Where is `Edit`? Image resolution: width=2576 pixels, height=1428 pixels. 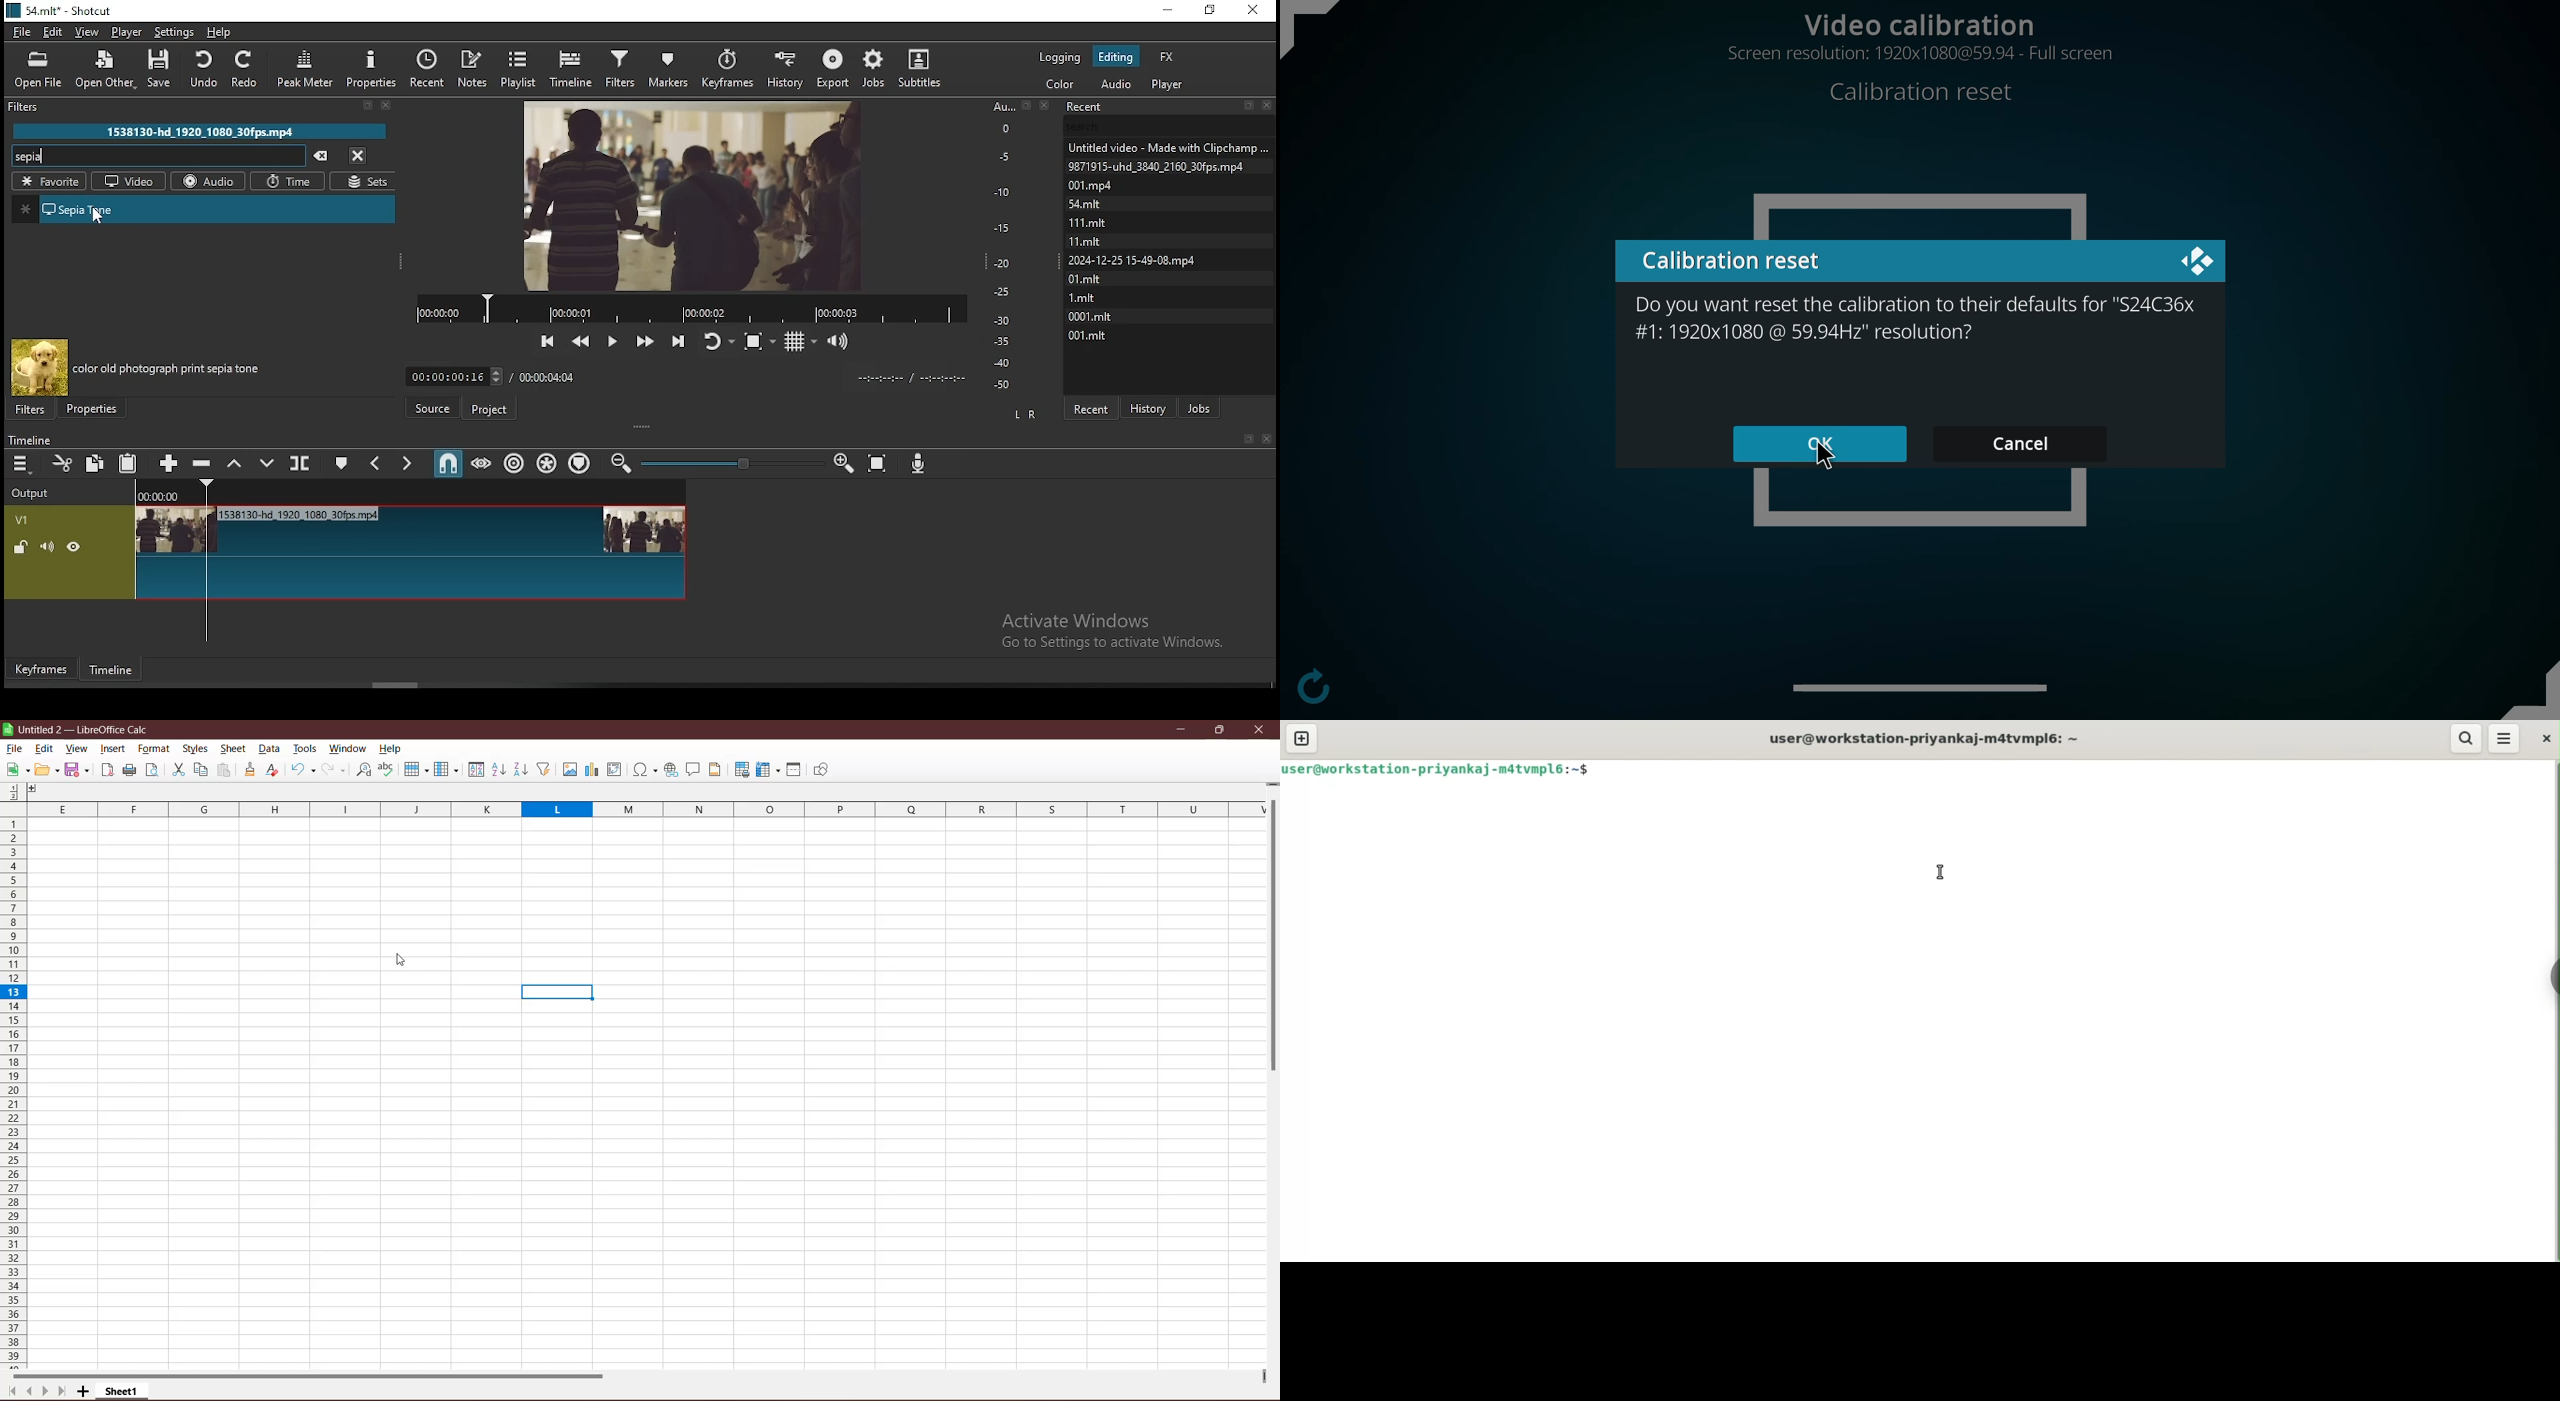
Edit is located at coordinates (45, 750).